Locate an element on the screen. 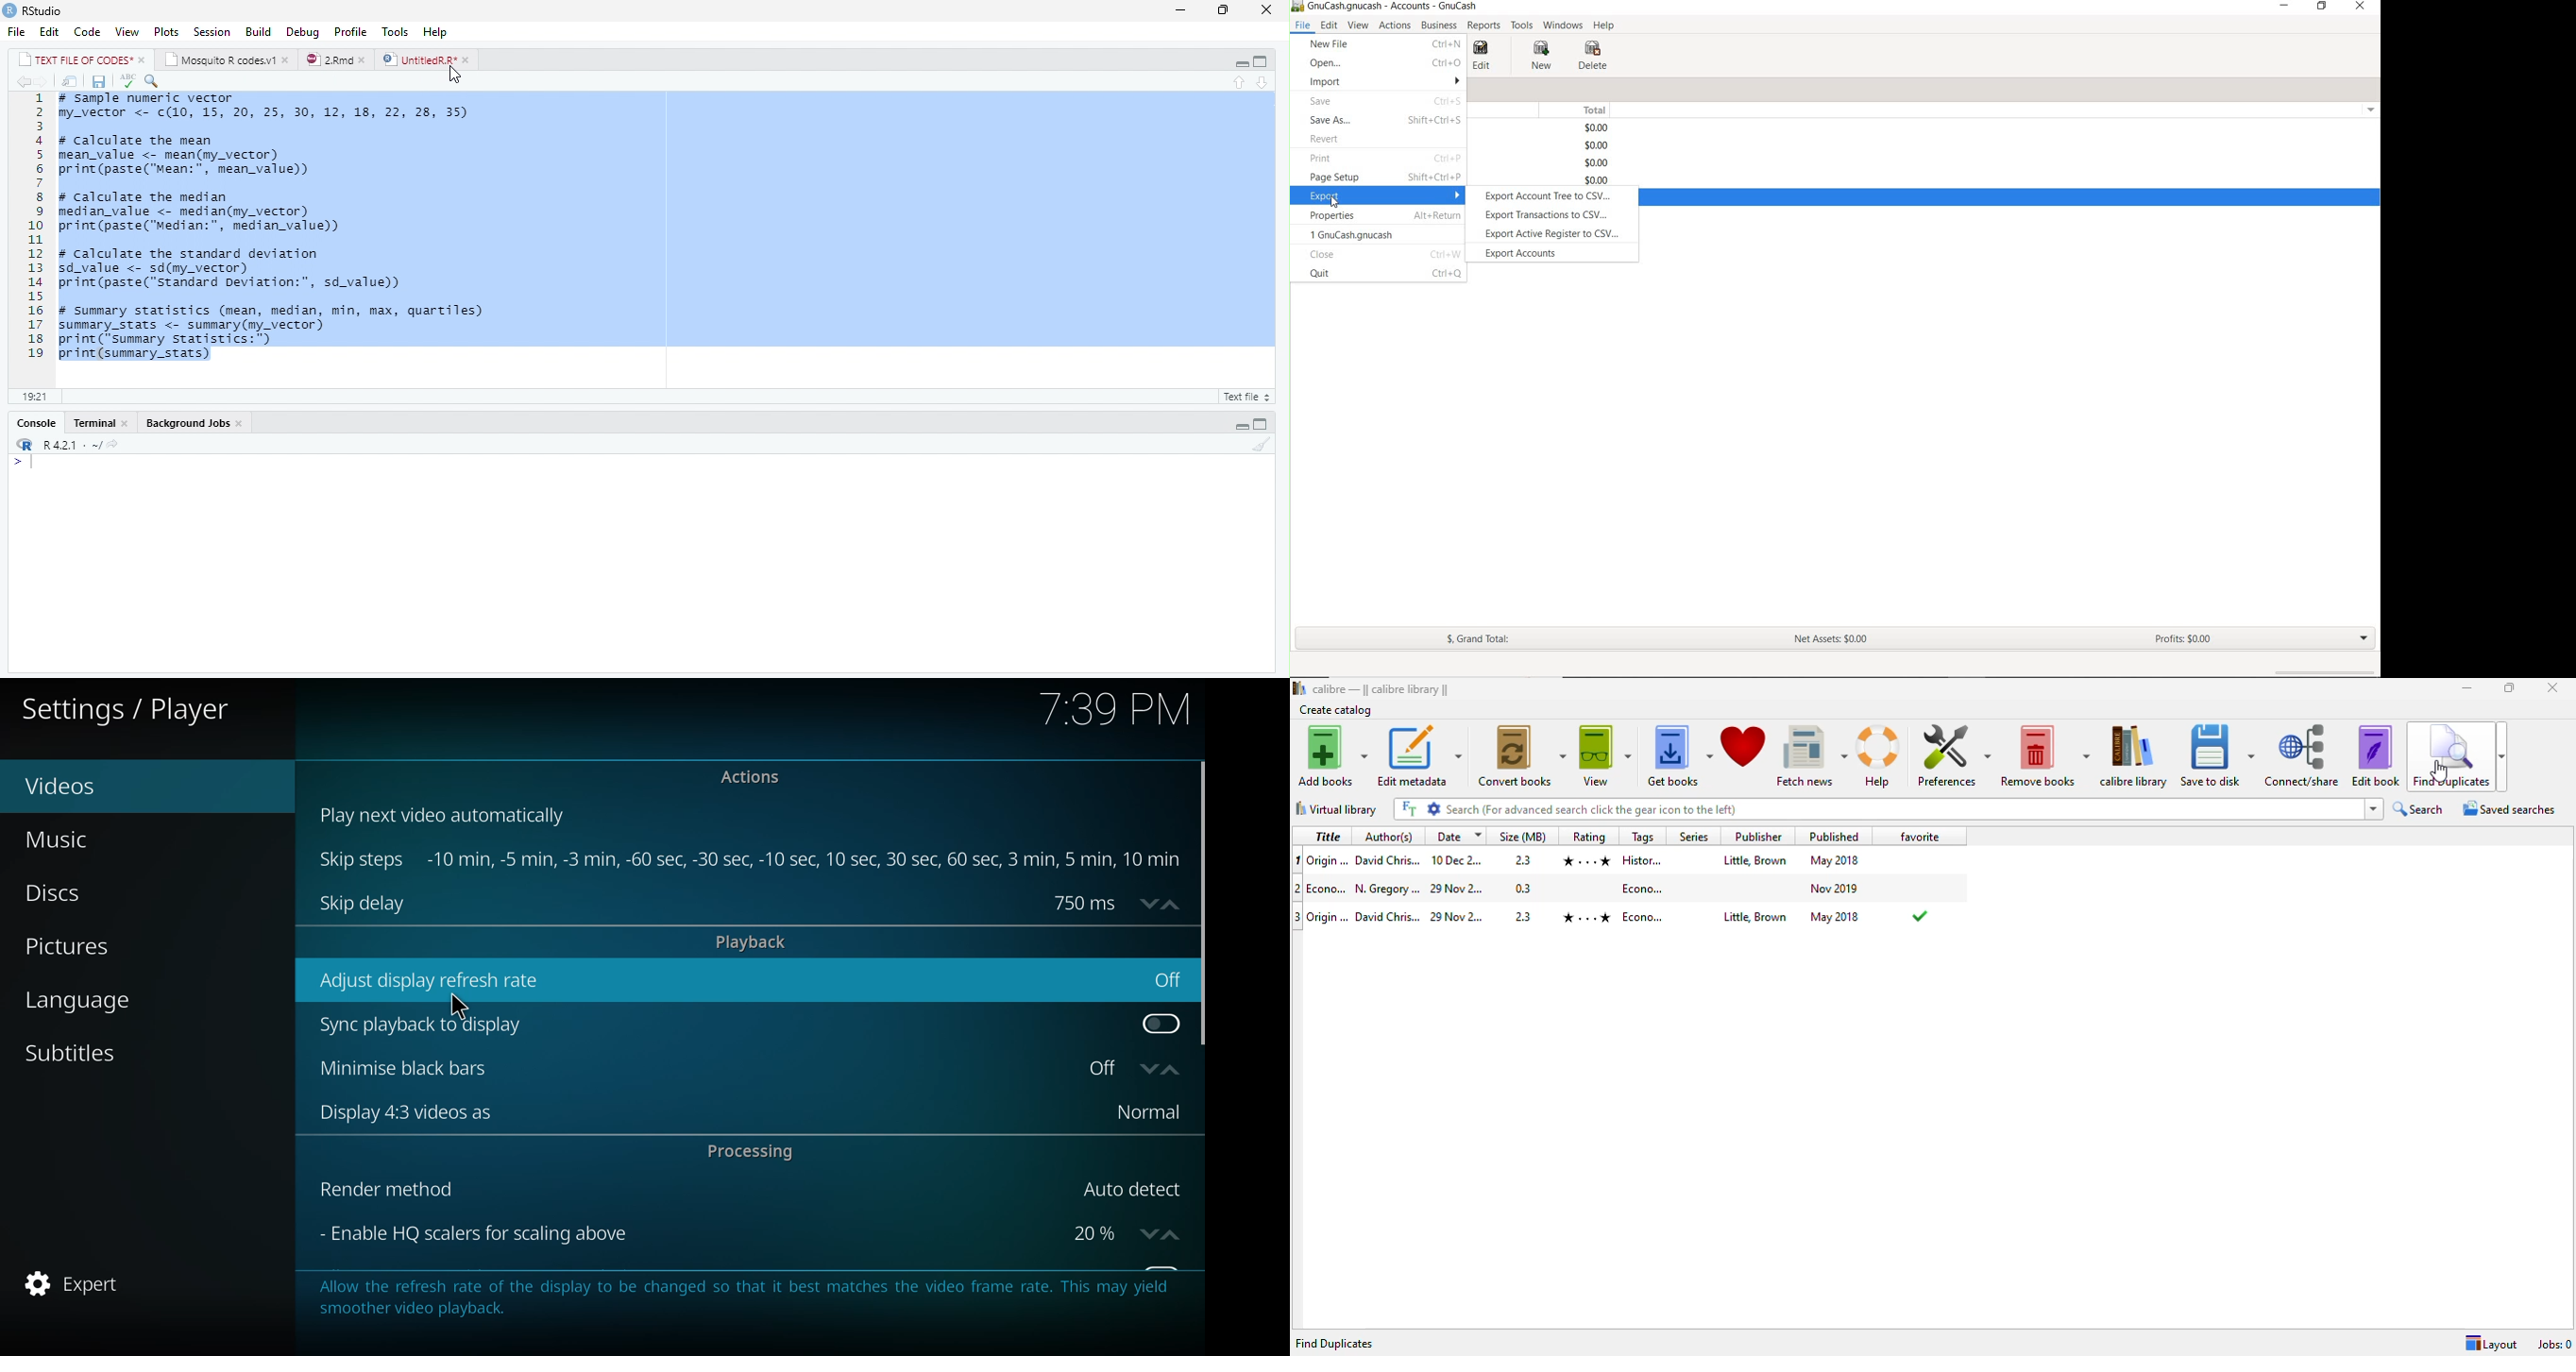 Image resolution: width=2576 pixels, height=1372 pixels. create catalog is located at coordinates (1337, 710).